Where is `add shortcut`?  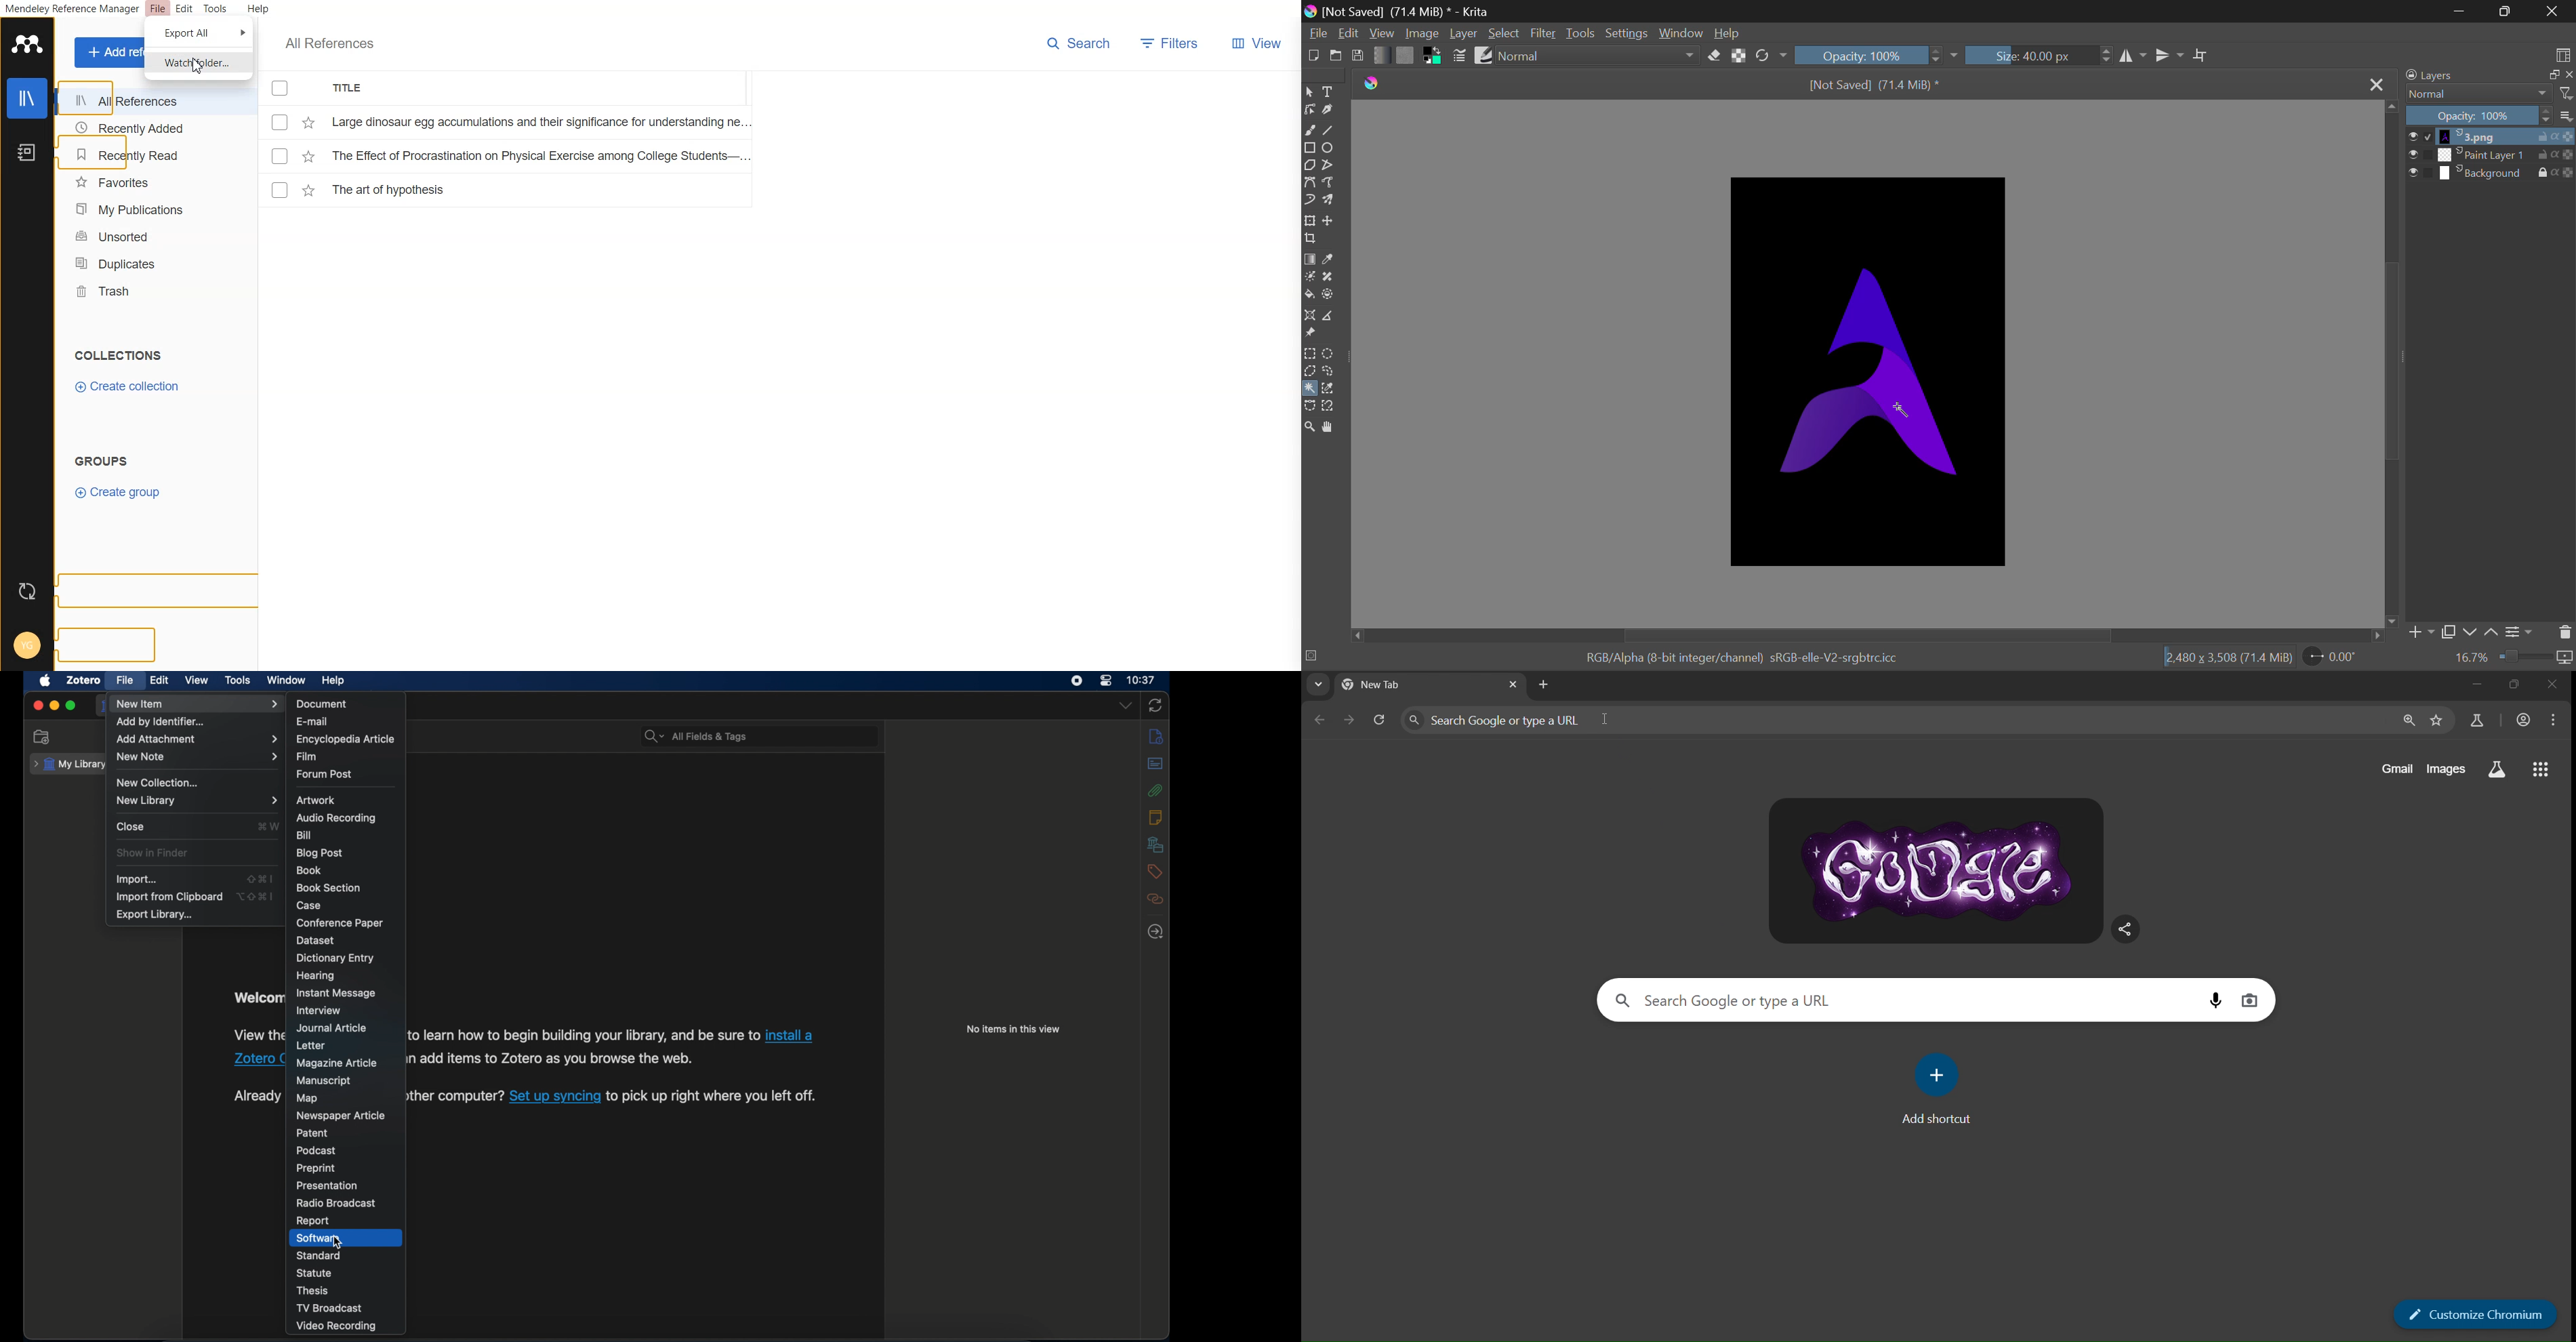
add shortcut is located at coordinates (1939, 1087).